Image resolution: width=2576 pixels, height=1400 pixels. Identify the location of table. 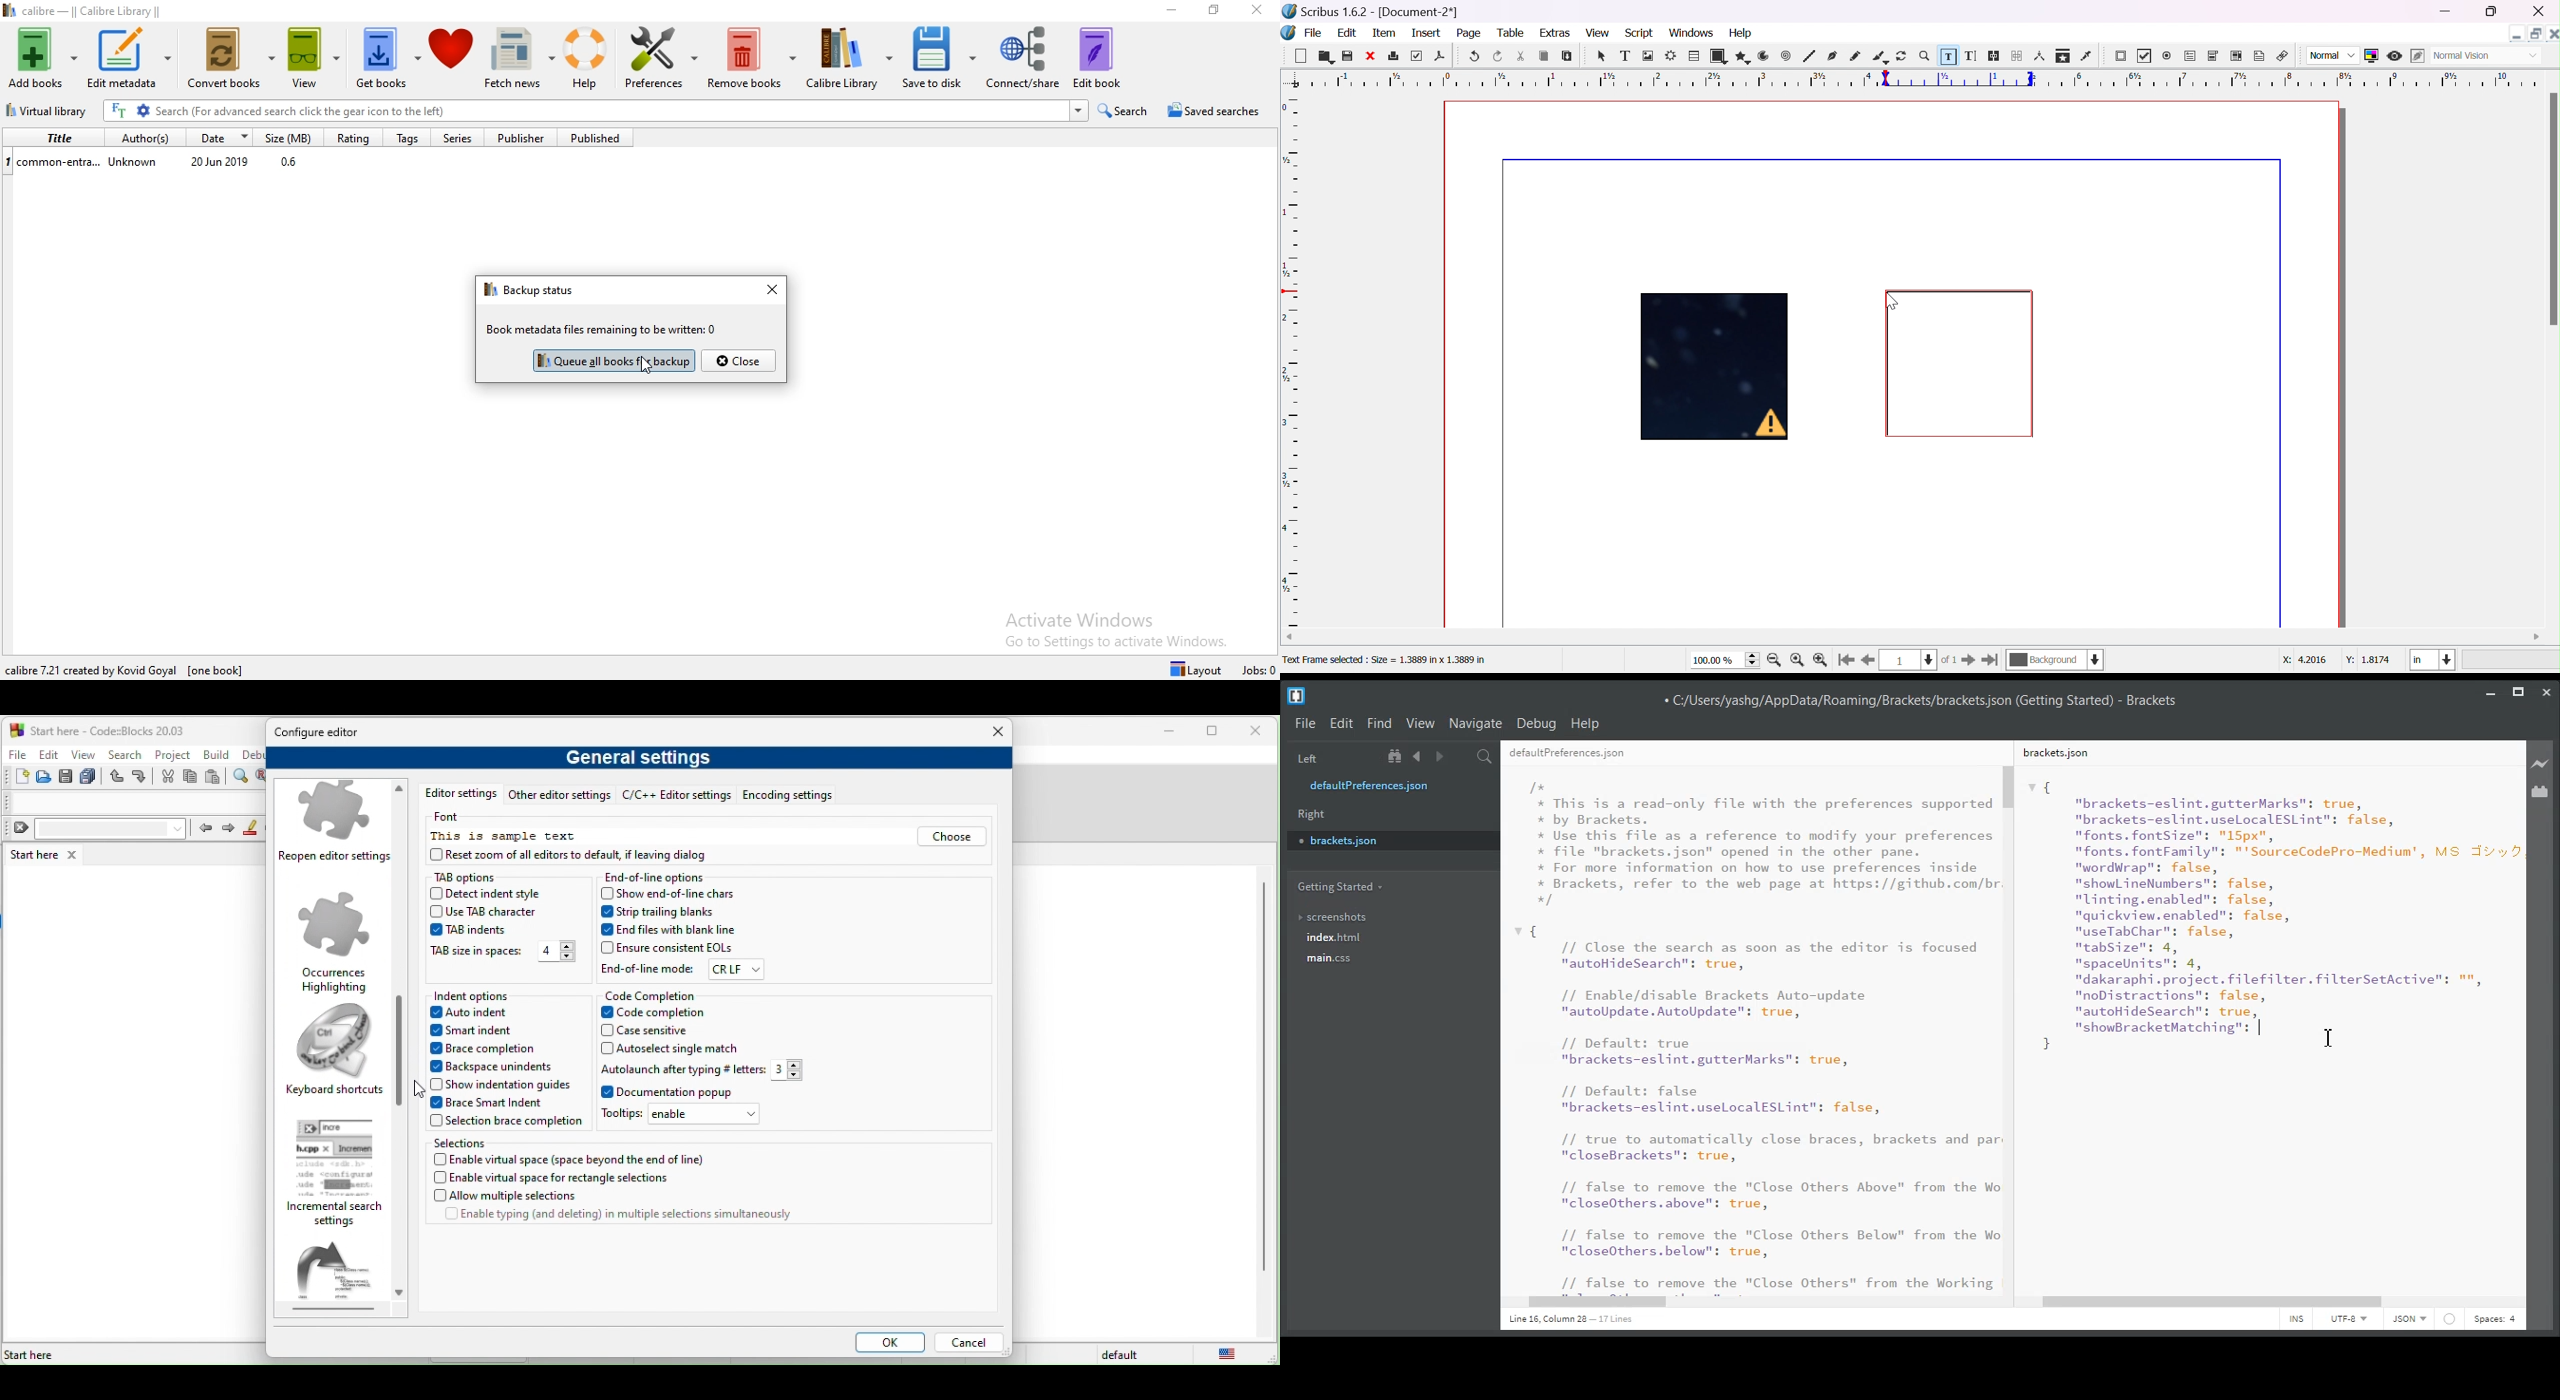
(1694, 54).